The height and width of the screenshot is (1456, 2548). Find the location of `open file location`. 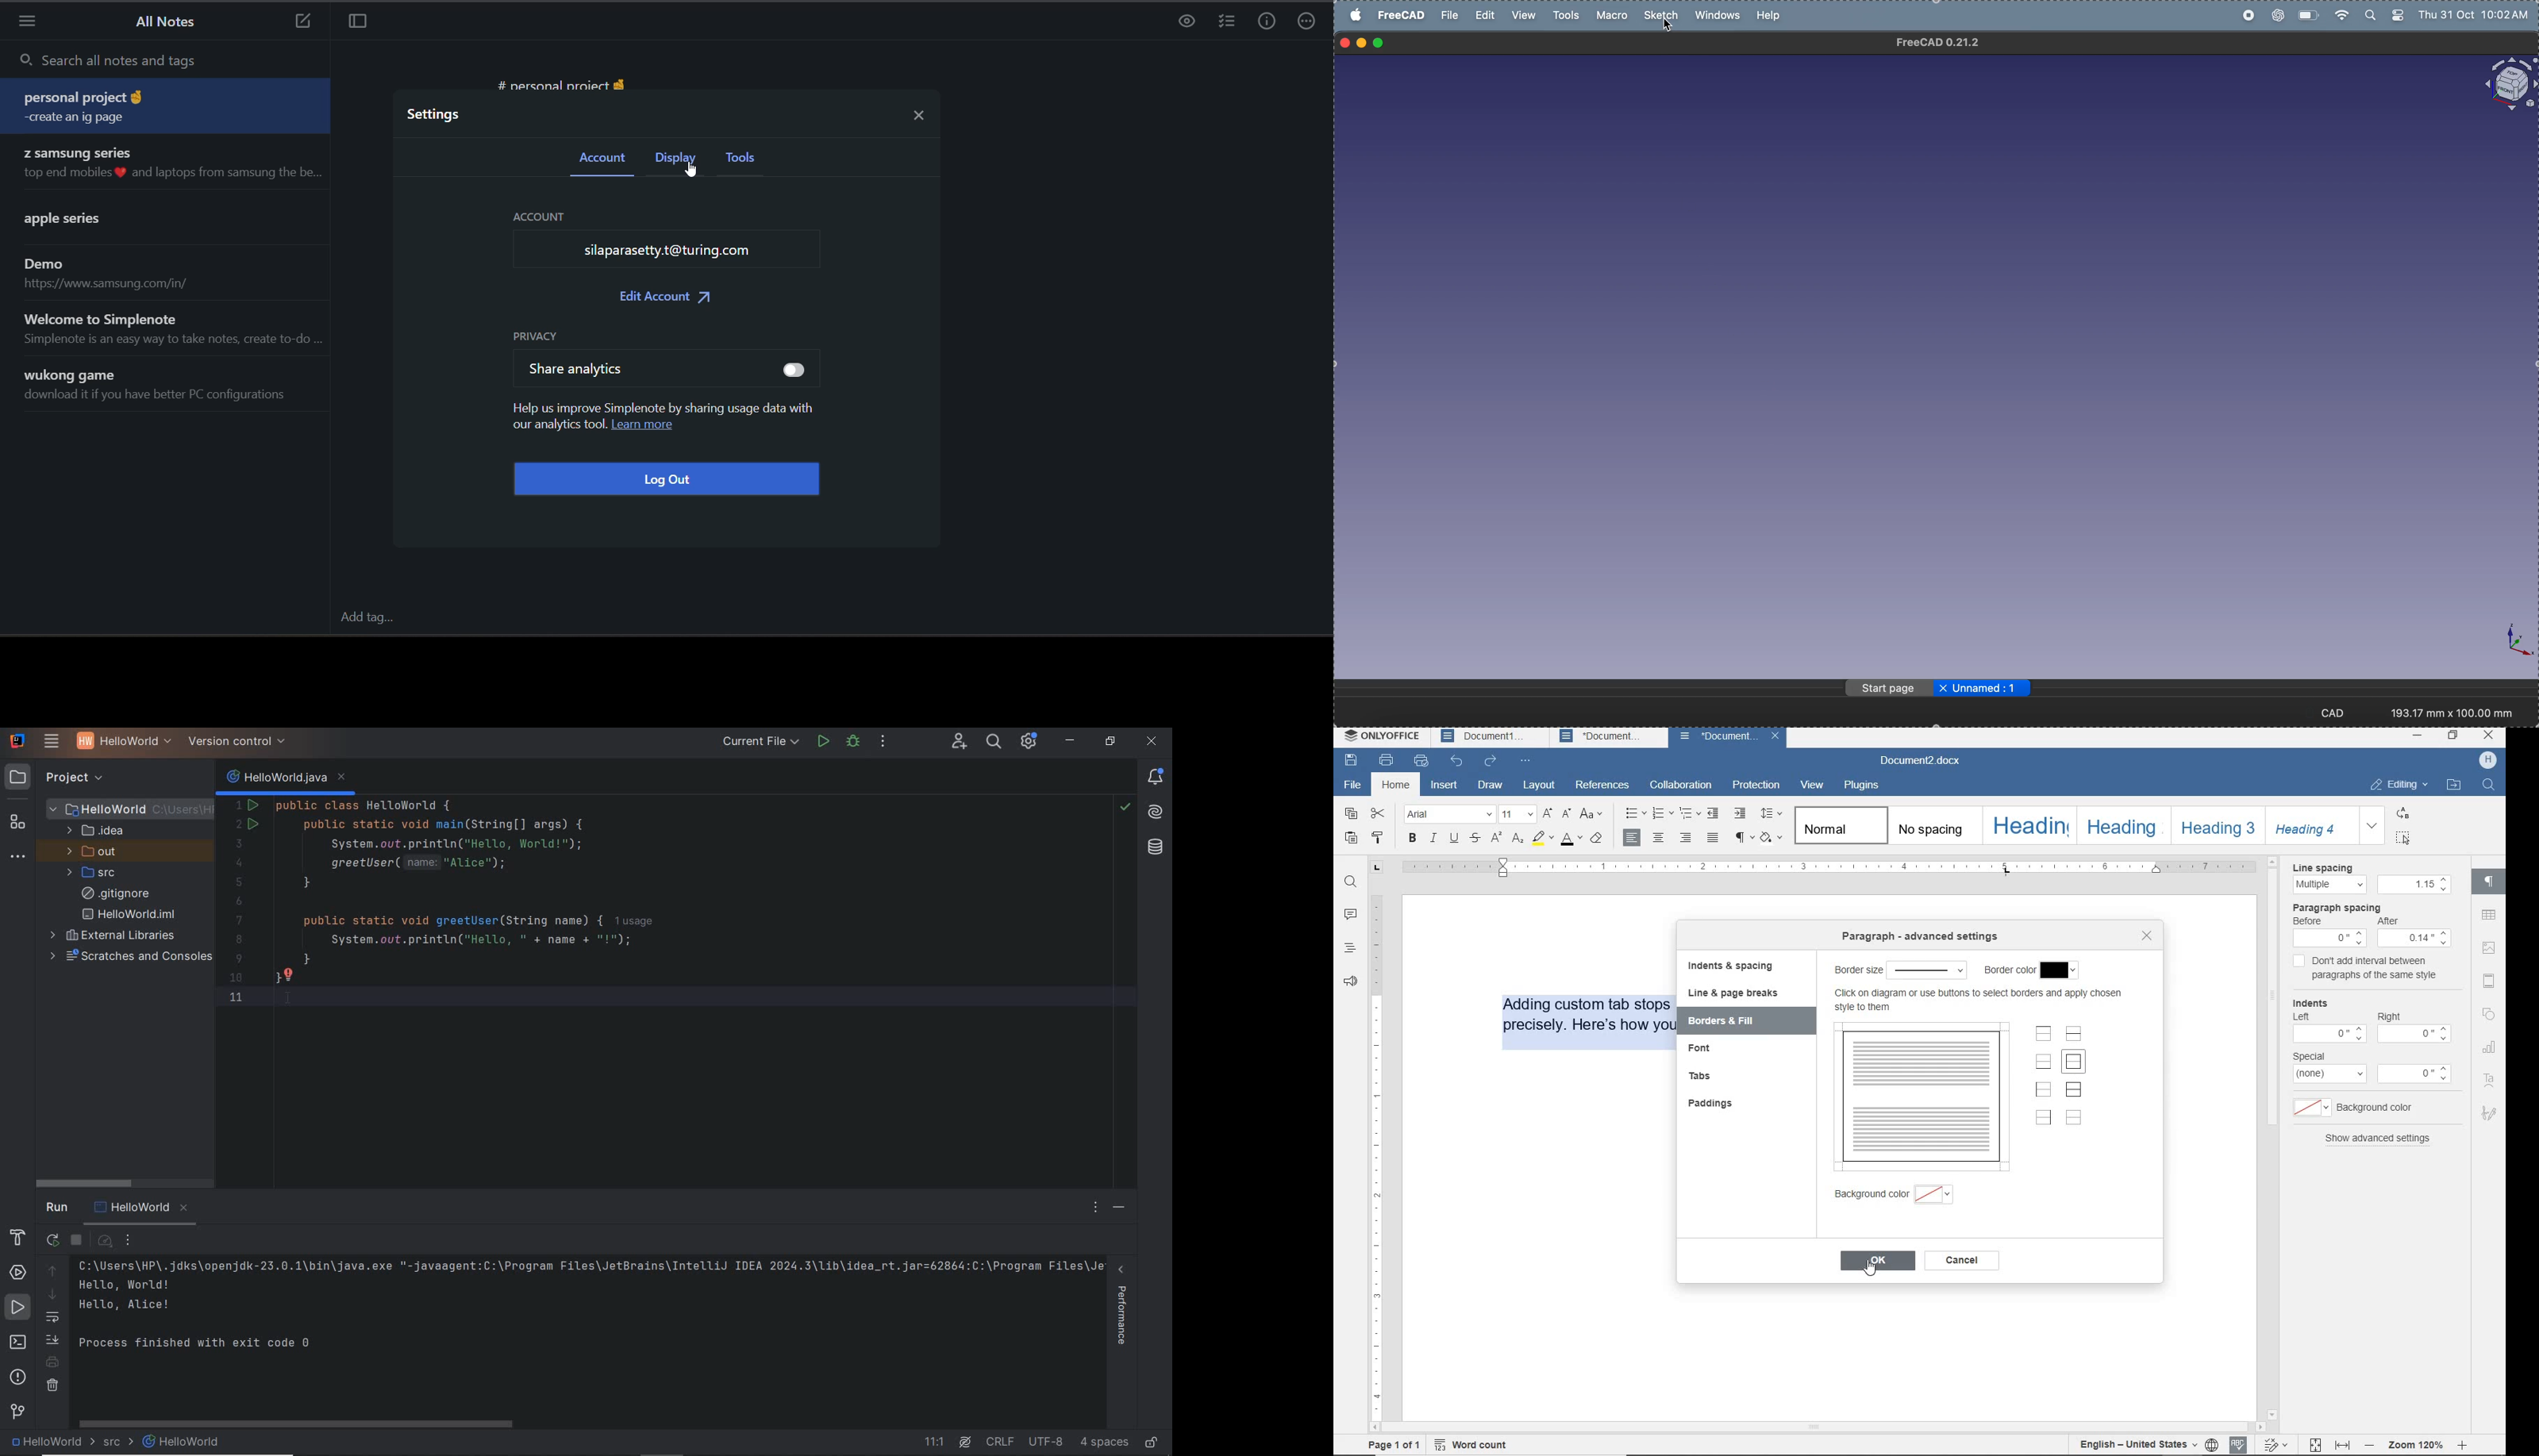

open file location is located at coordinates (2454, 785).